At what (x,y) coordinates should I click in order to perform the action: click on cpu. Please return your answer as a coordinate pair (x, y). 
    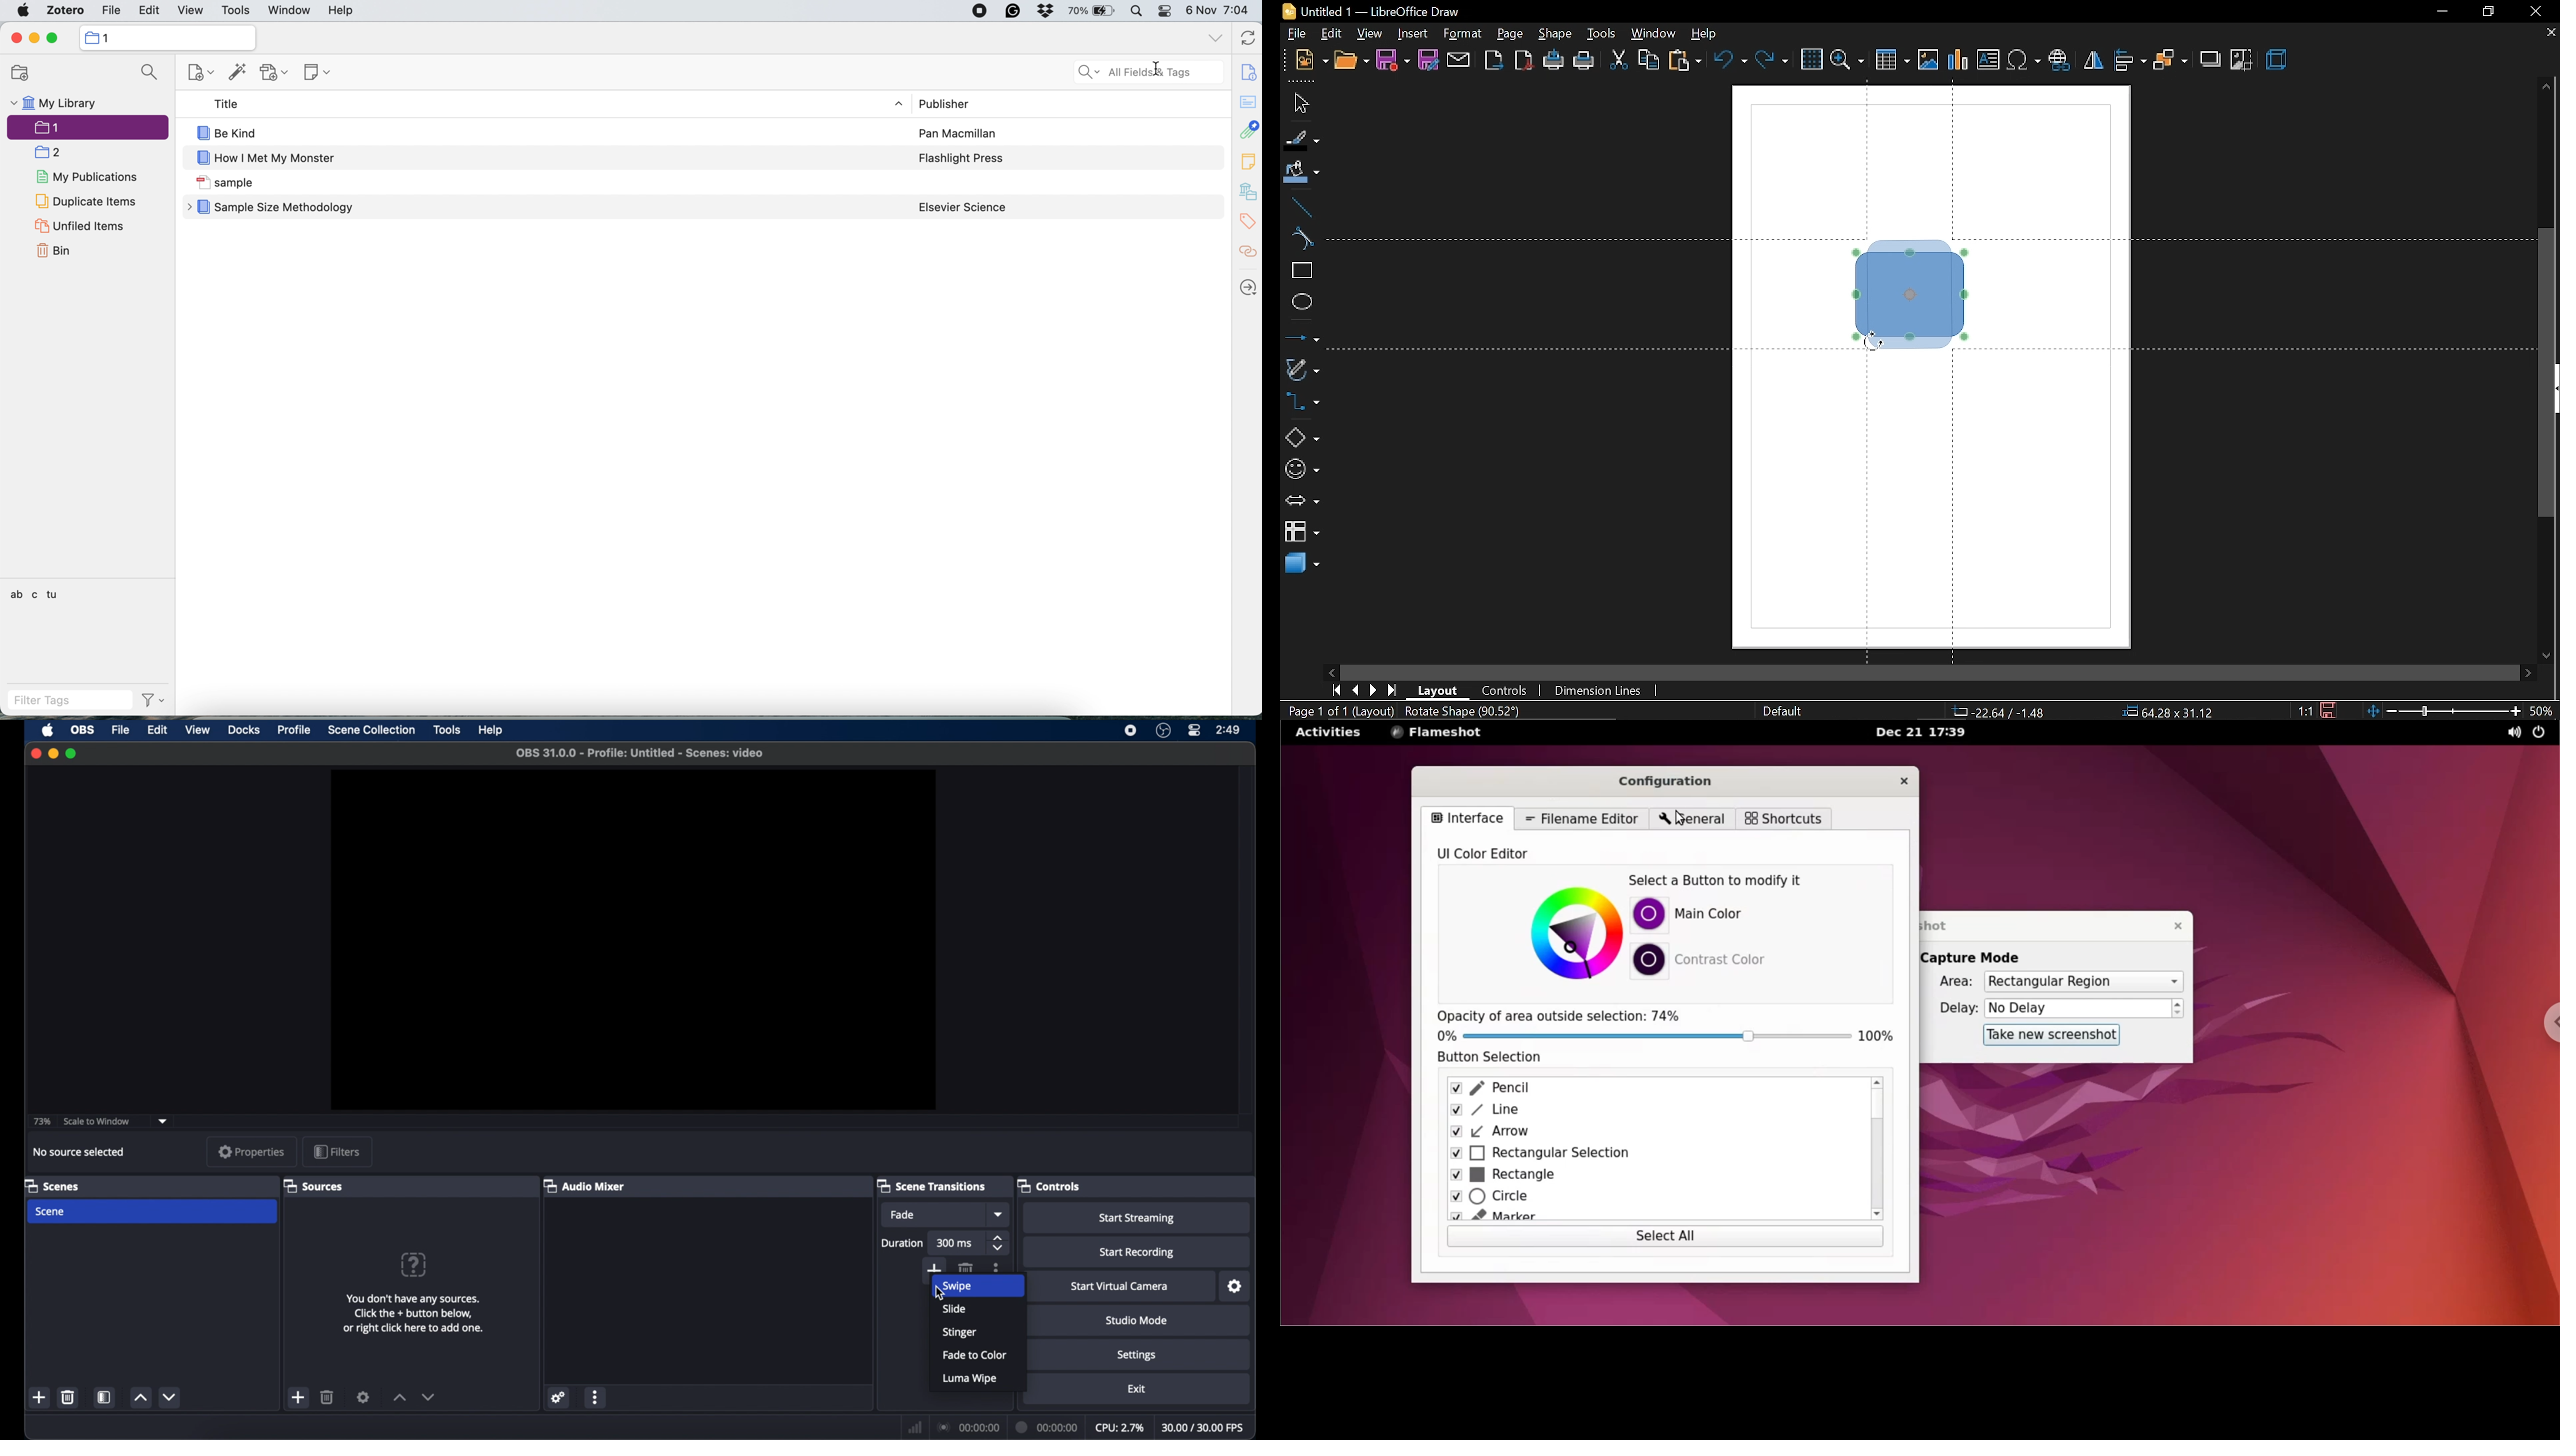
    Looking at the image, I should click on (1119, 1428).